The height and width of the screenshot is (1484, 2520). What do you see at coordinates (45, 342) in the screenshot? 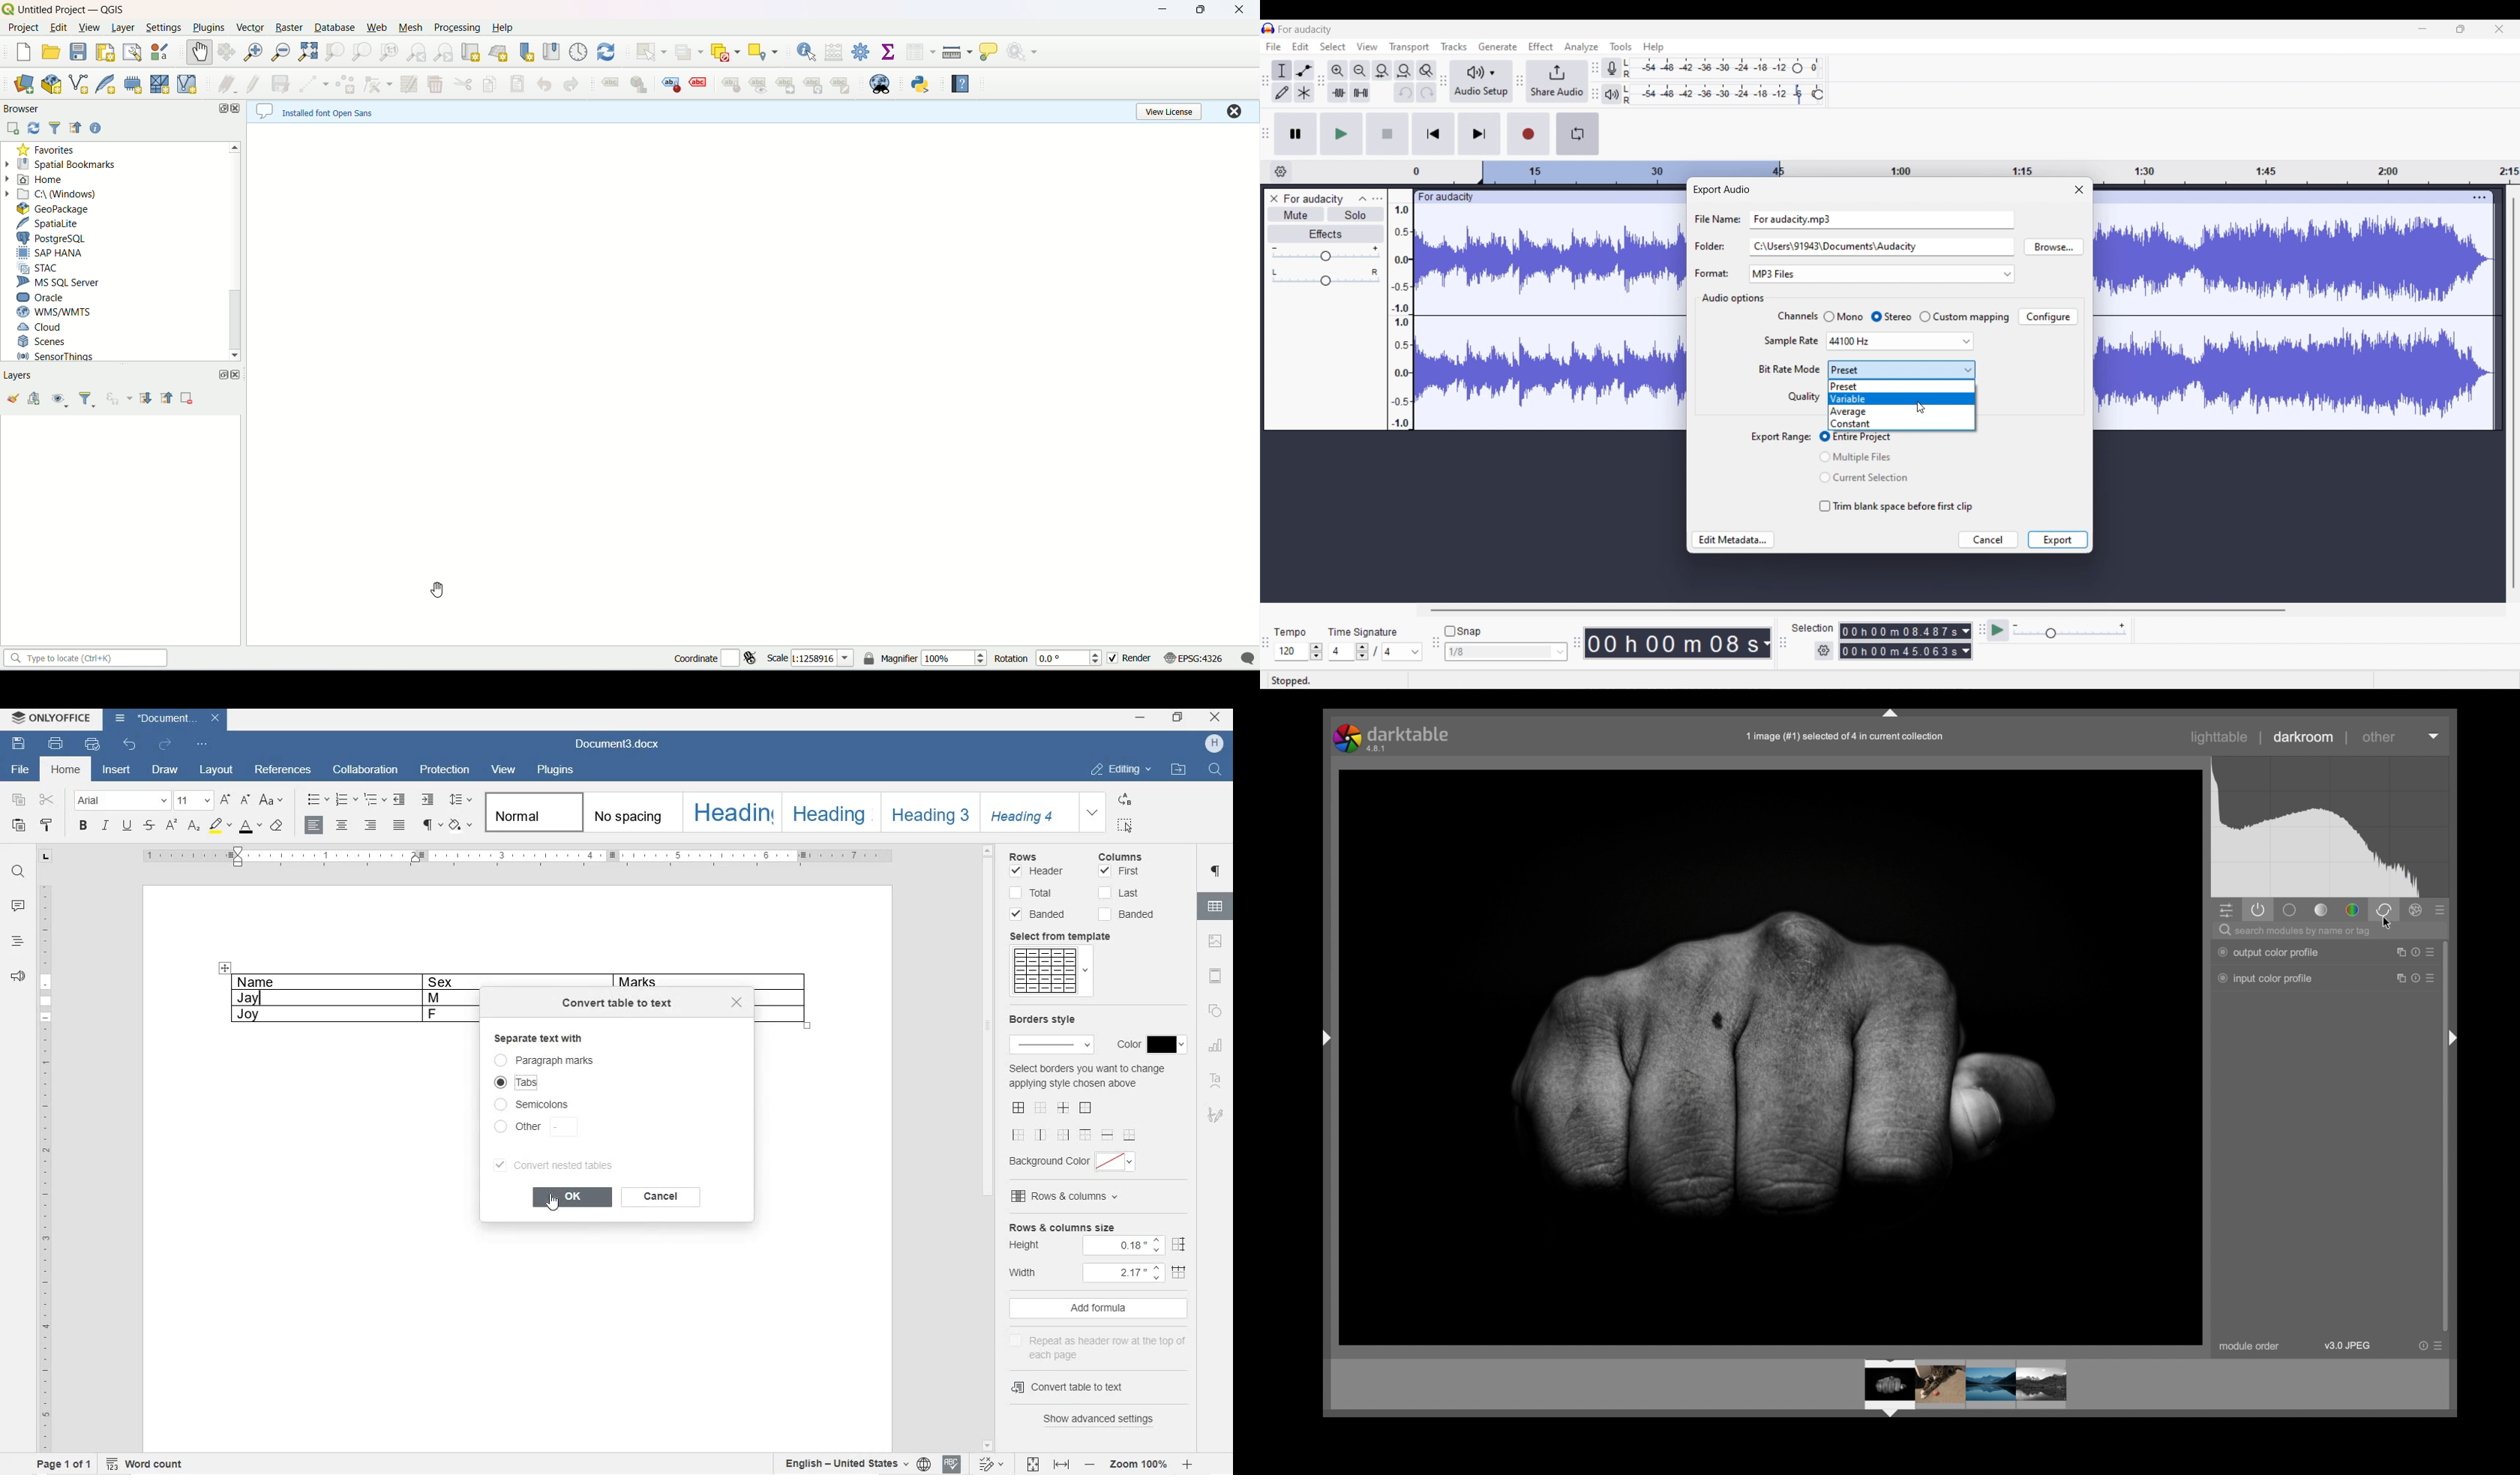
I see `scenes` at bounding box center [45, 342].